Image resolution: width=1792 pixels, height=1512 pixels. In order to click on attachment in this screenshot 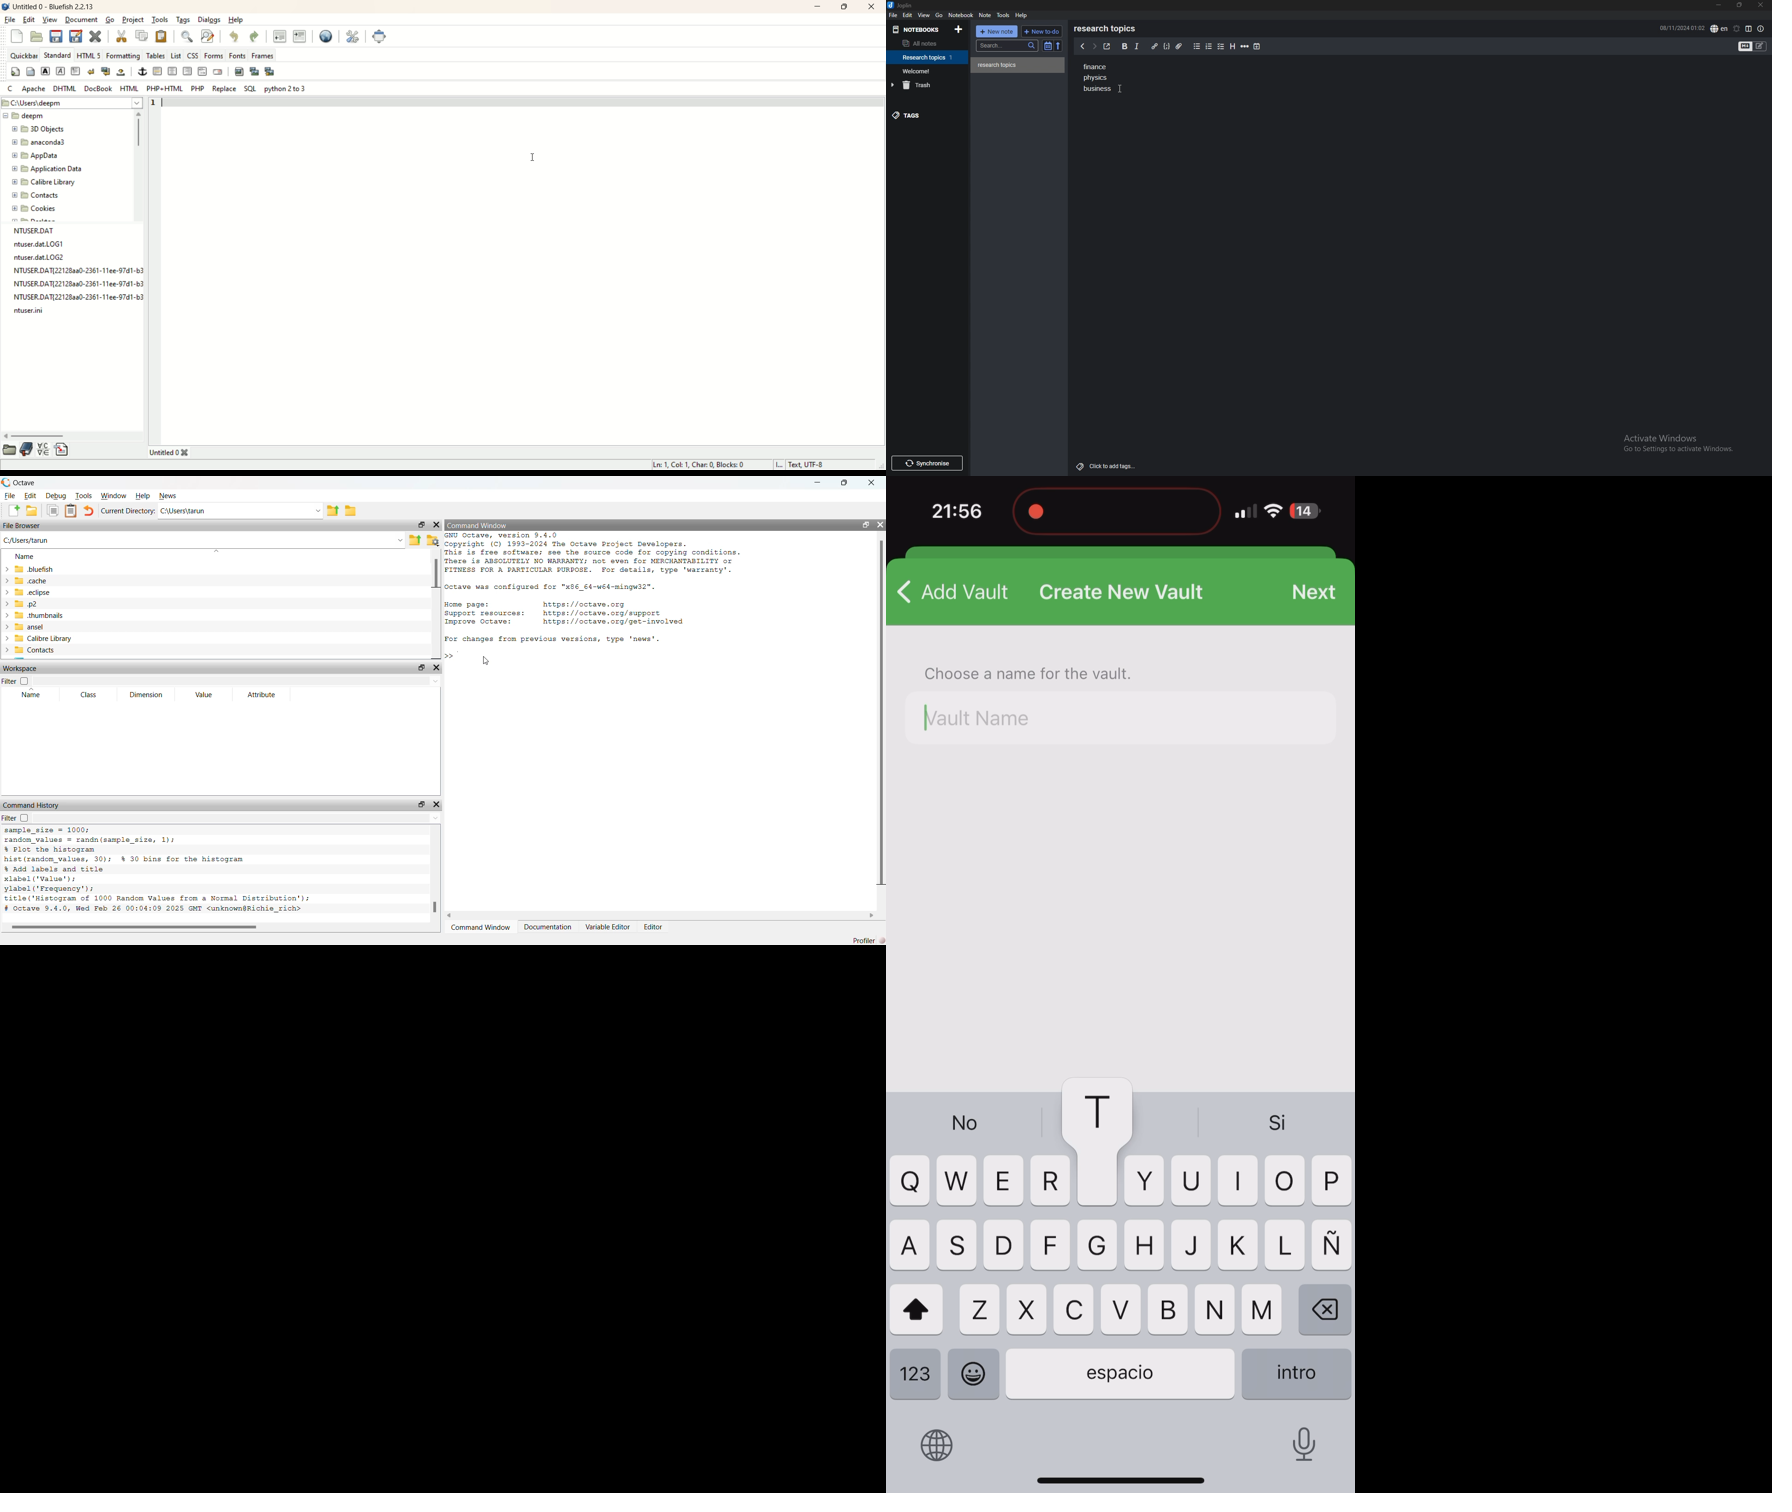, I will do `click(1179, 46)`.